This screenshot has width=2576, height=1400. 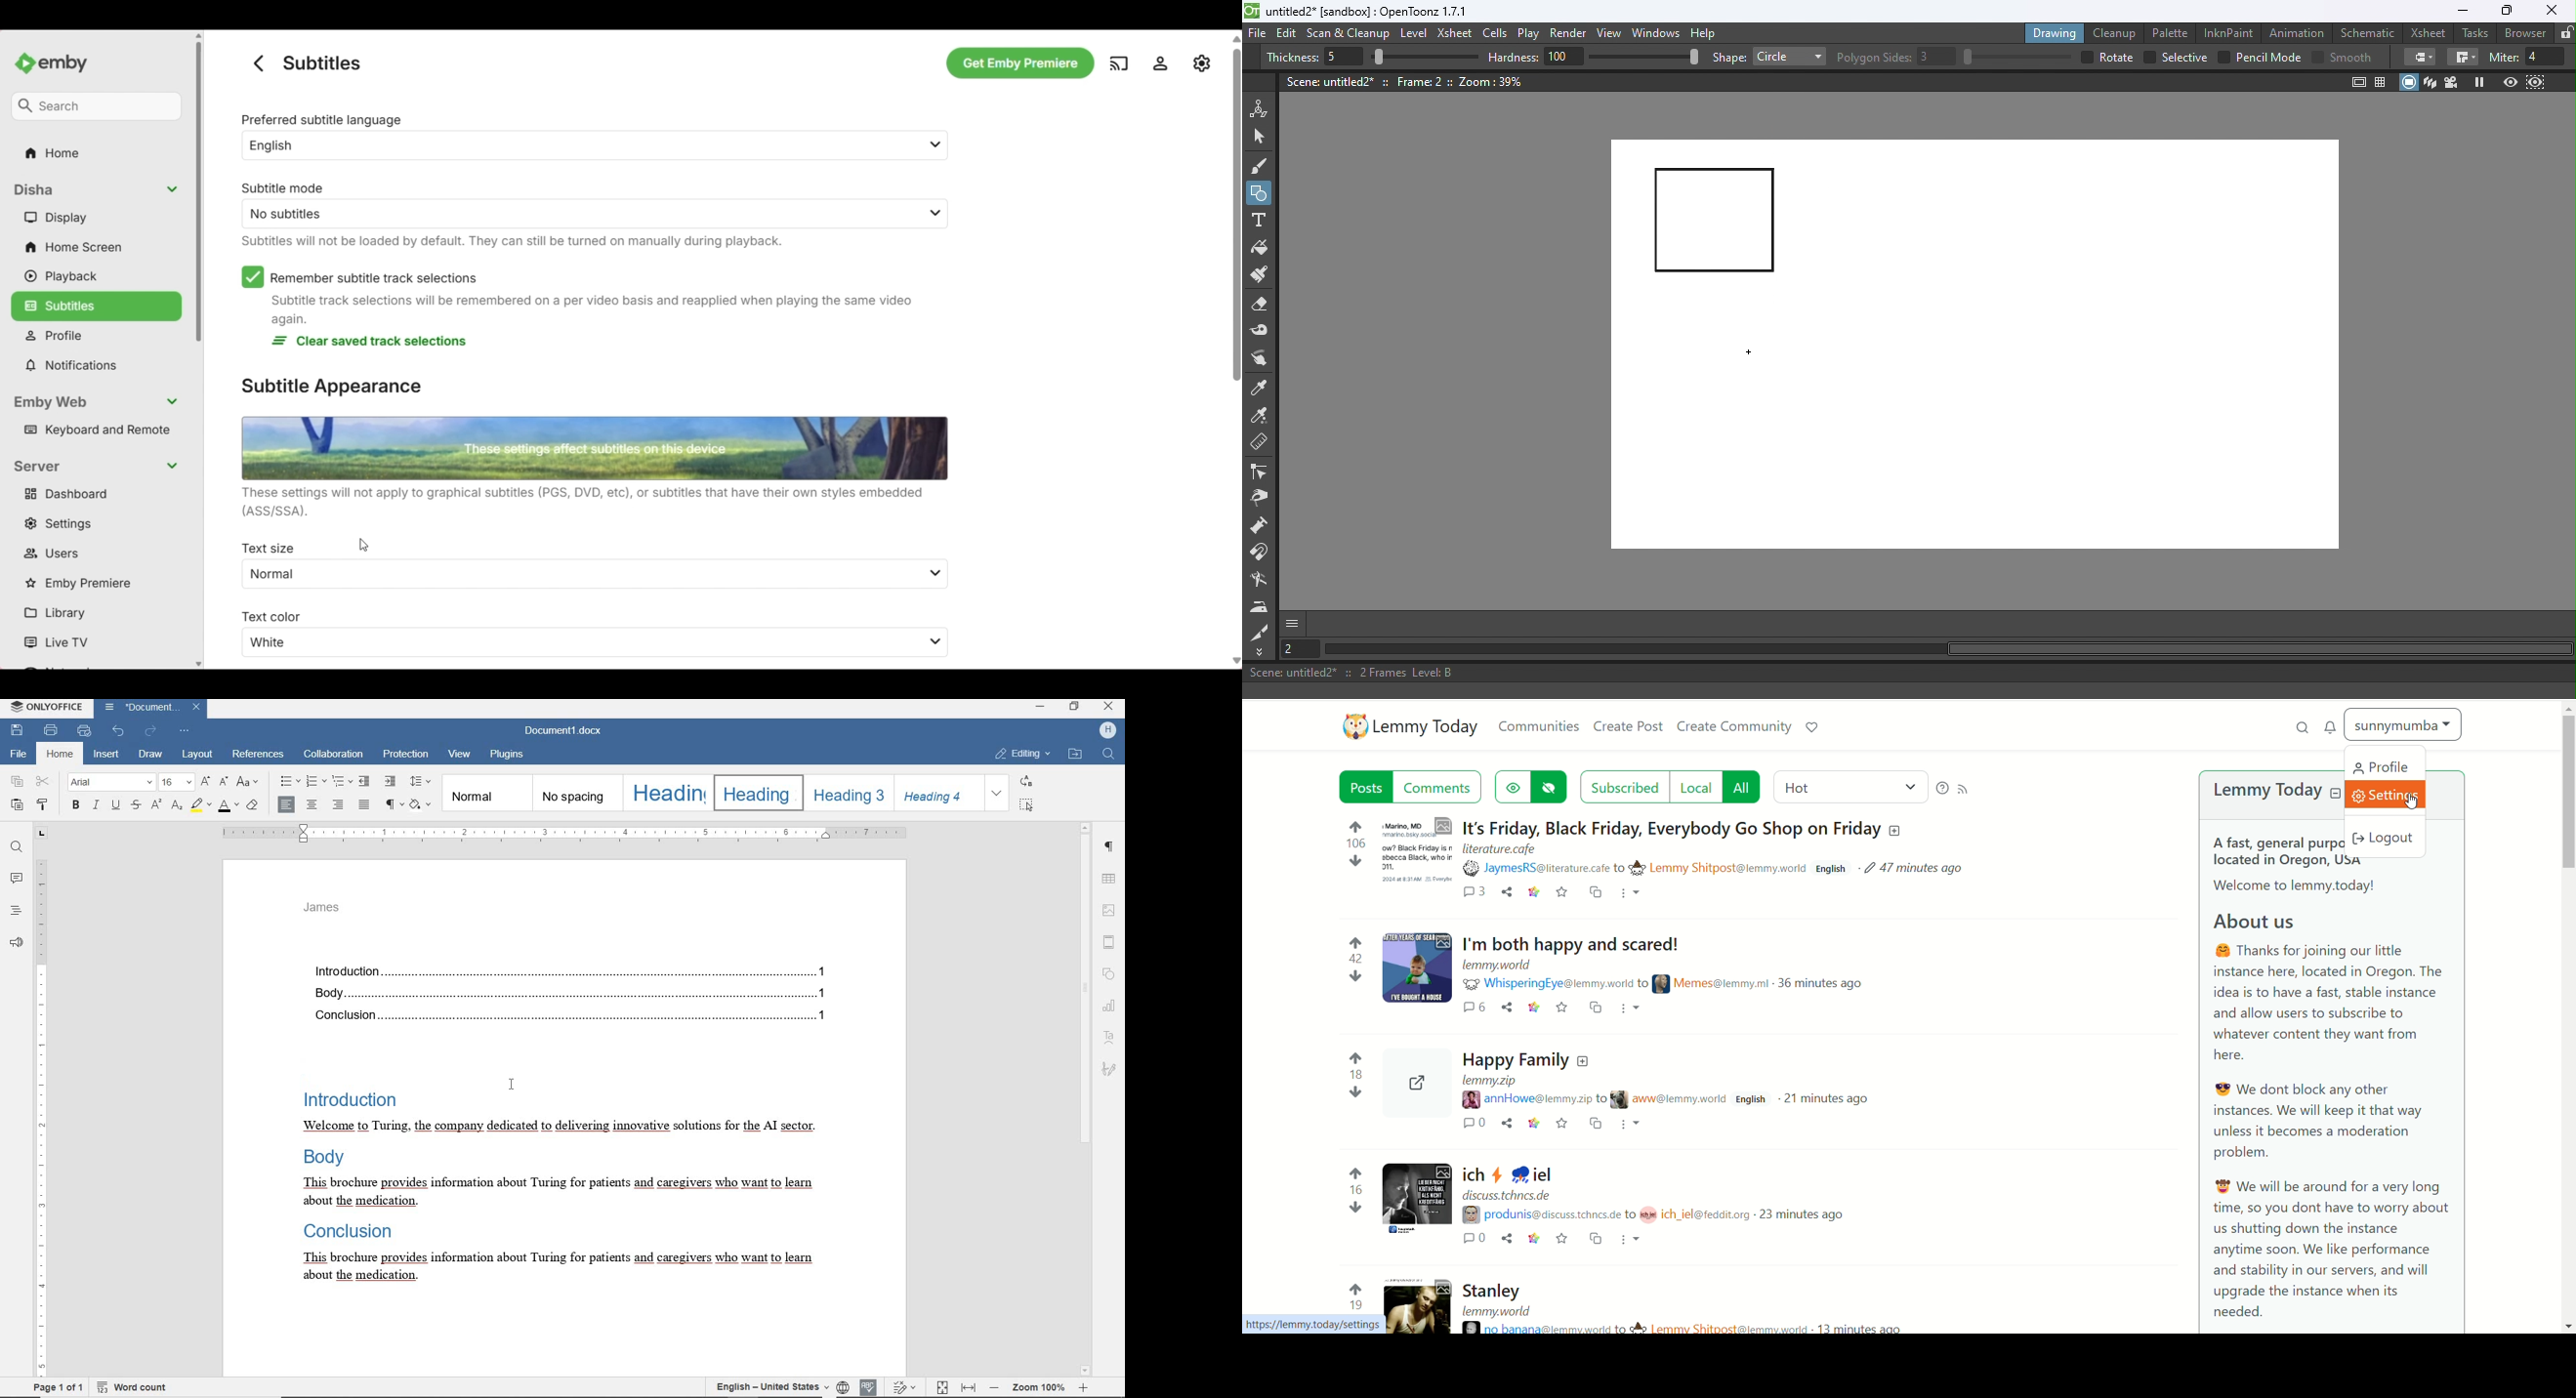 What do you see at coordinates (1511, 786) in the screenshot?
I see `show hidden posts` at bounding box center [1511, 786].